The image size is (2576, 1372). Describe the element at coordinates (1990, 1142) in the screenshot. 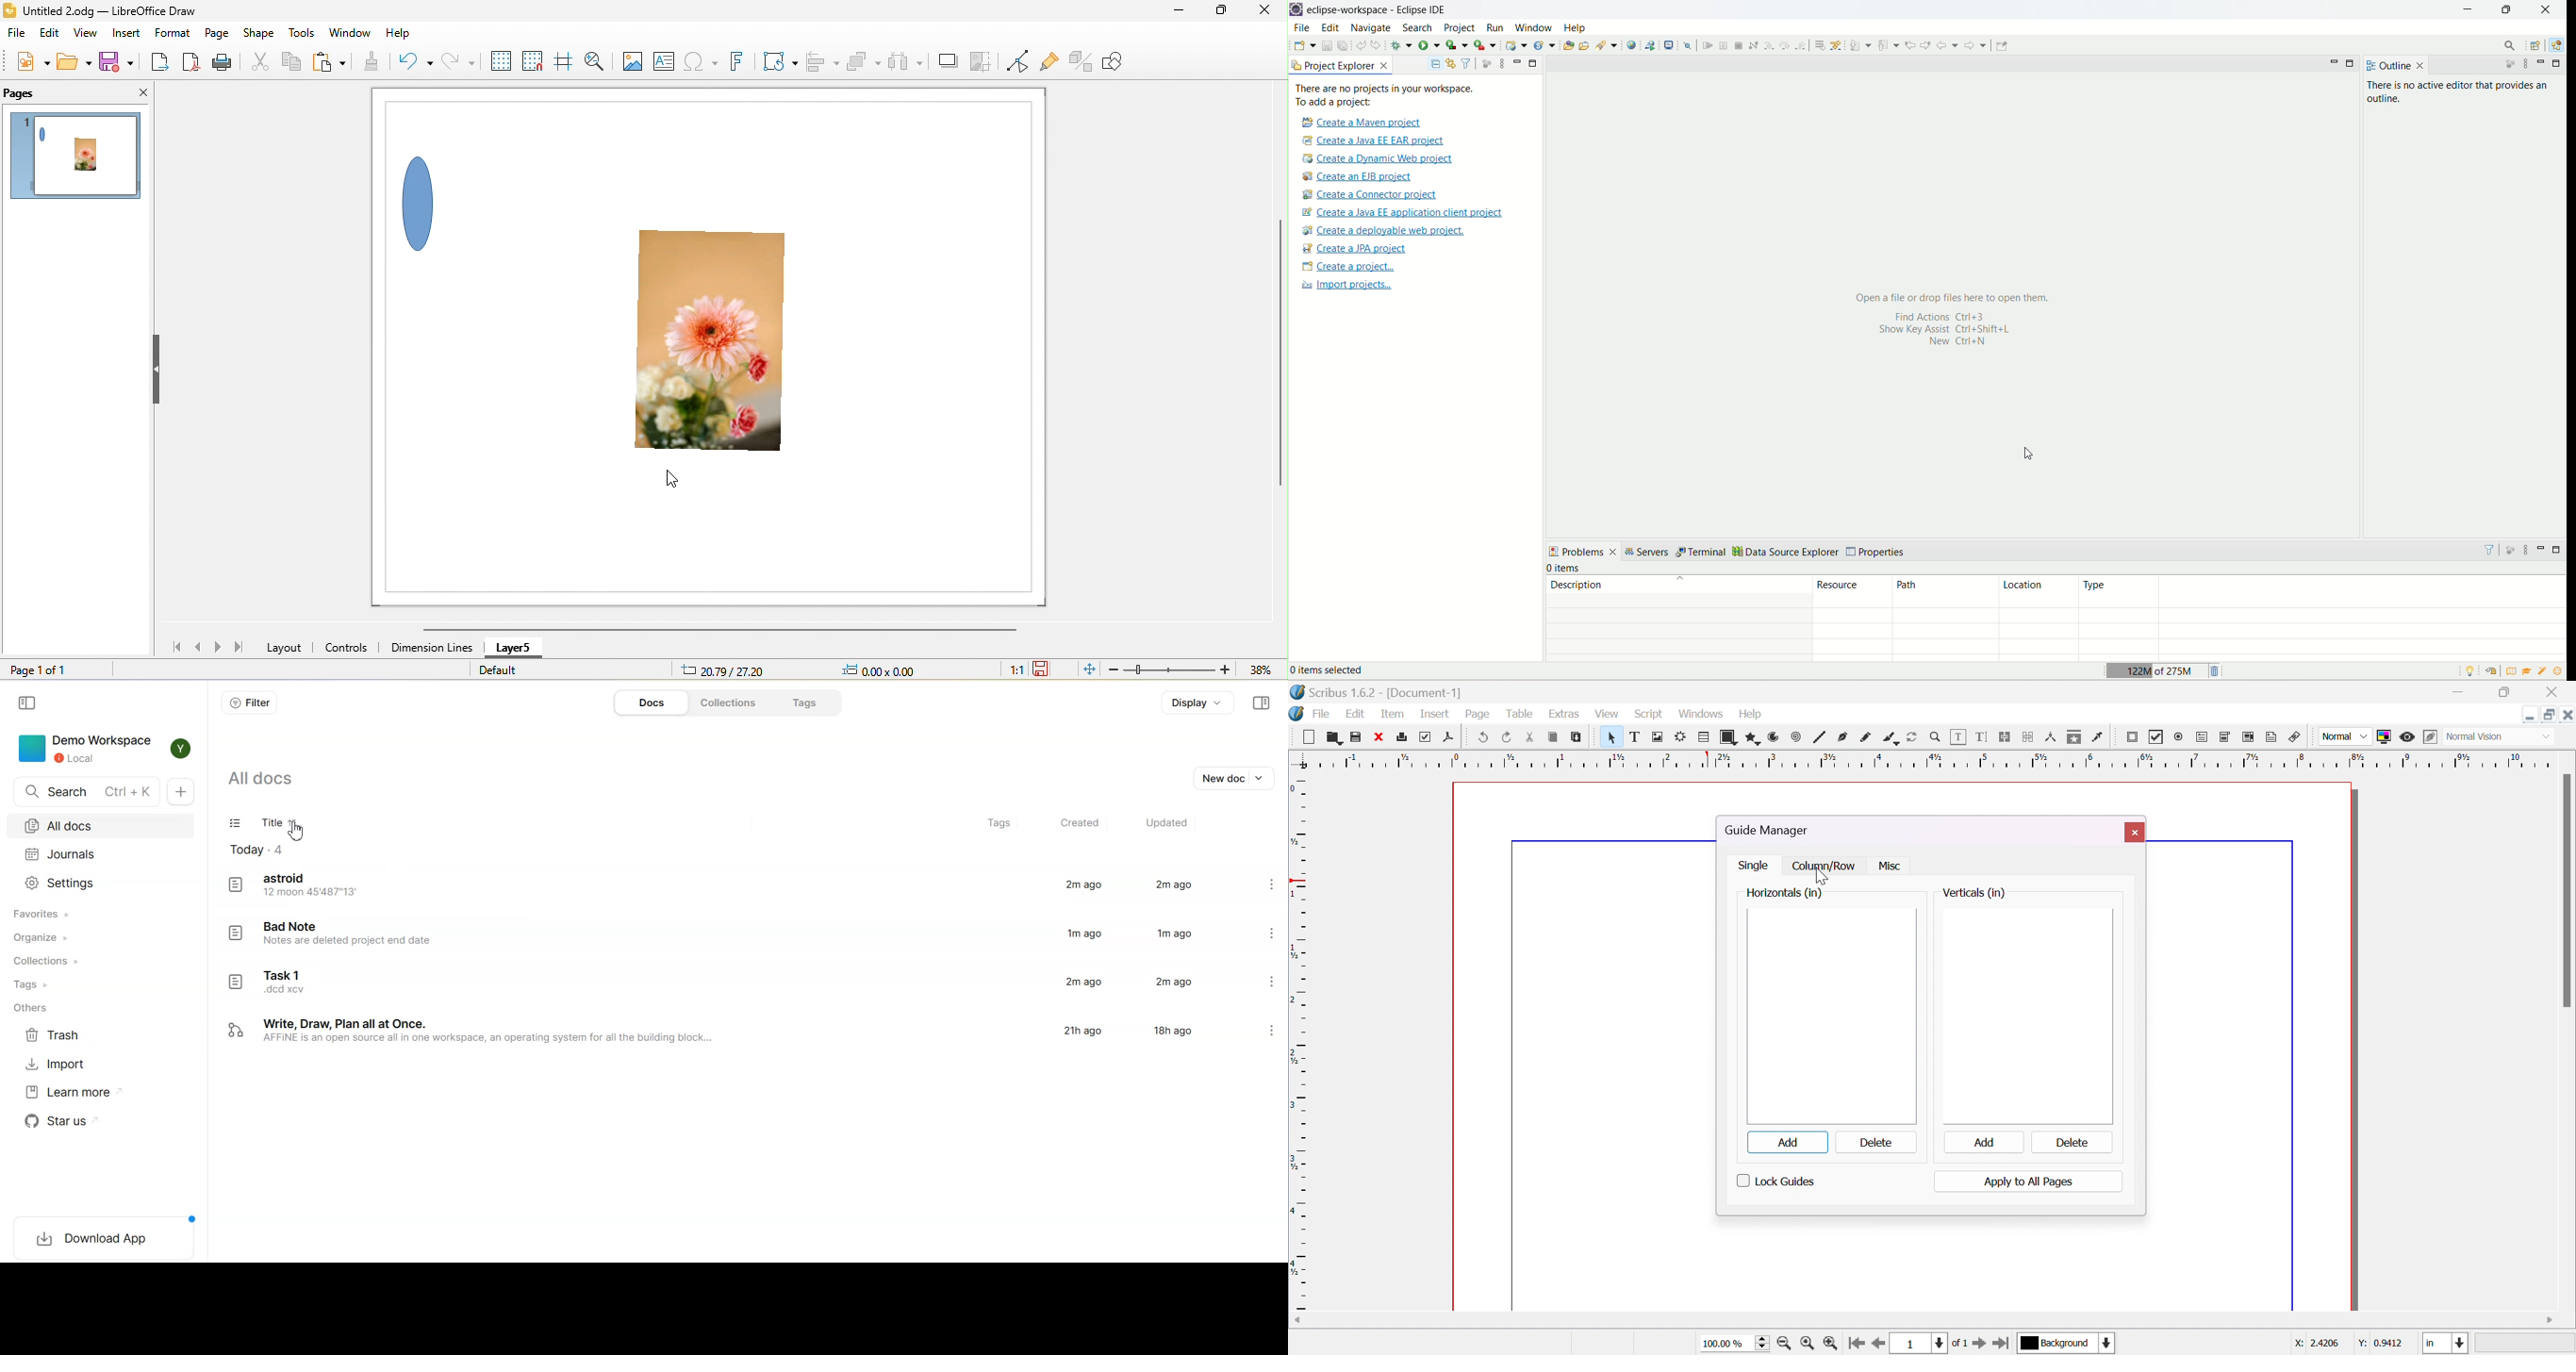

I see `add` at that location.